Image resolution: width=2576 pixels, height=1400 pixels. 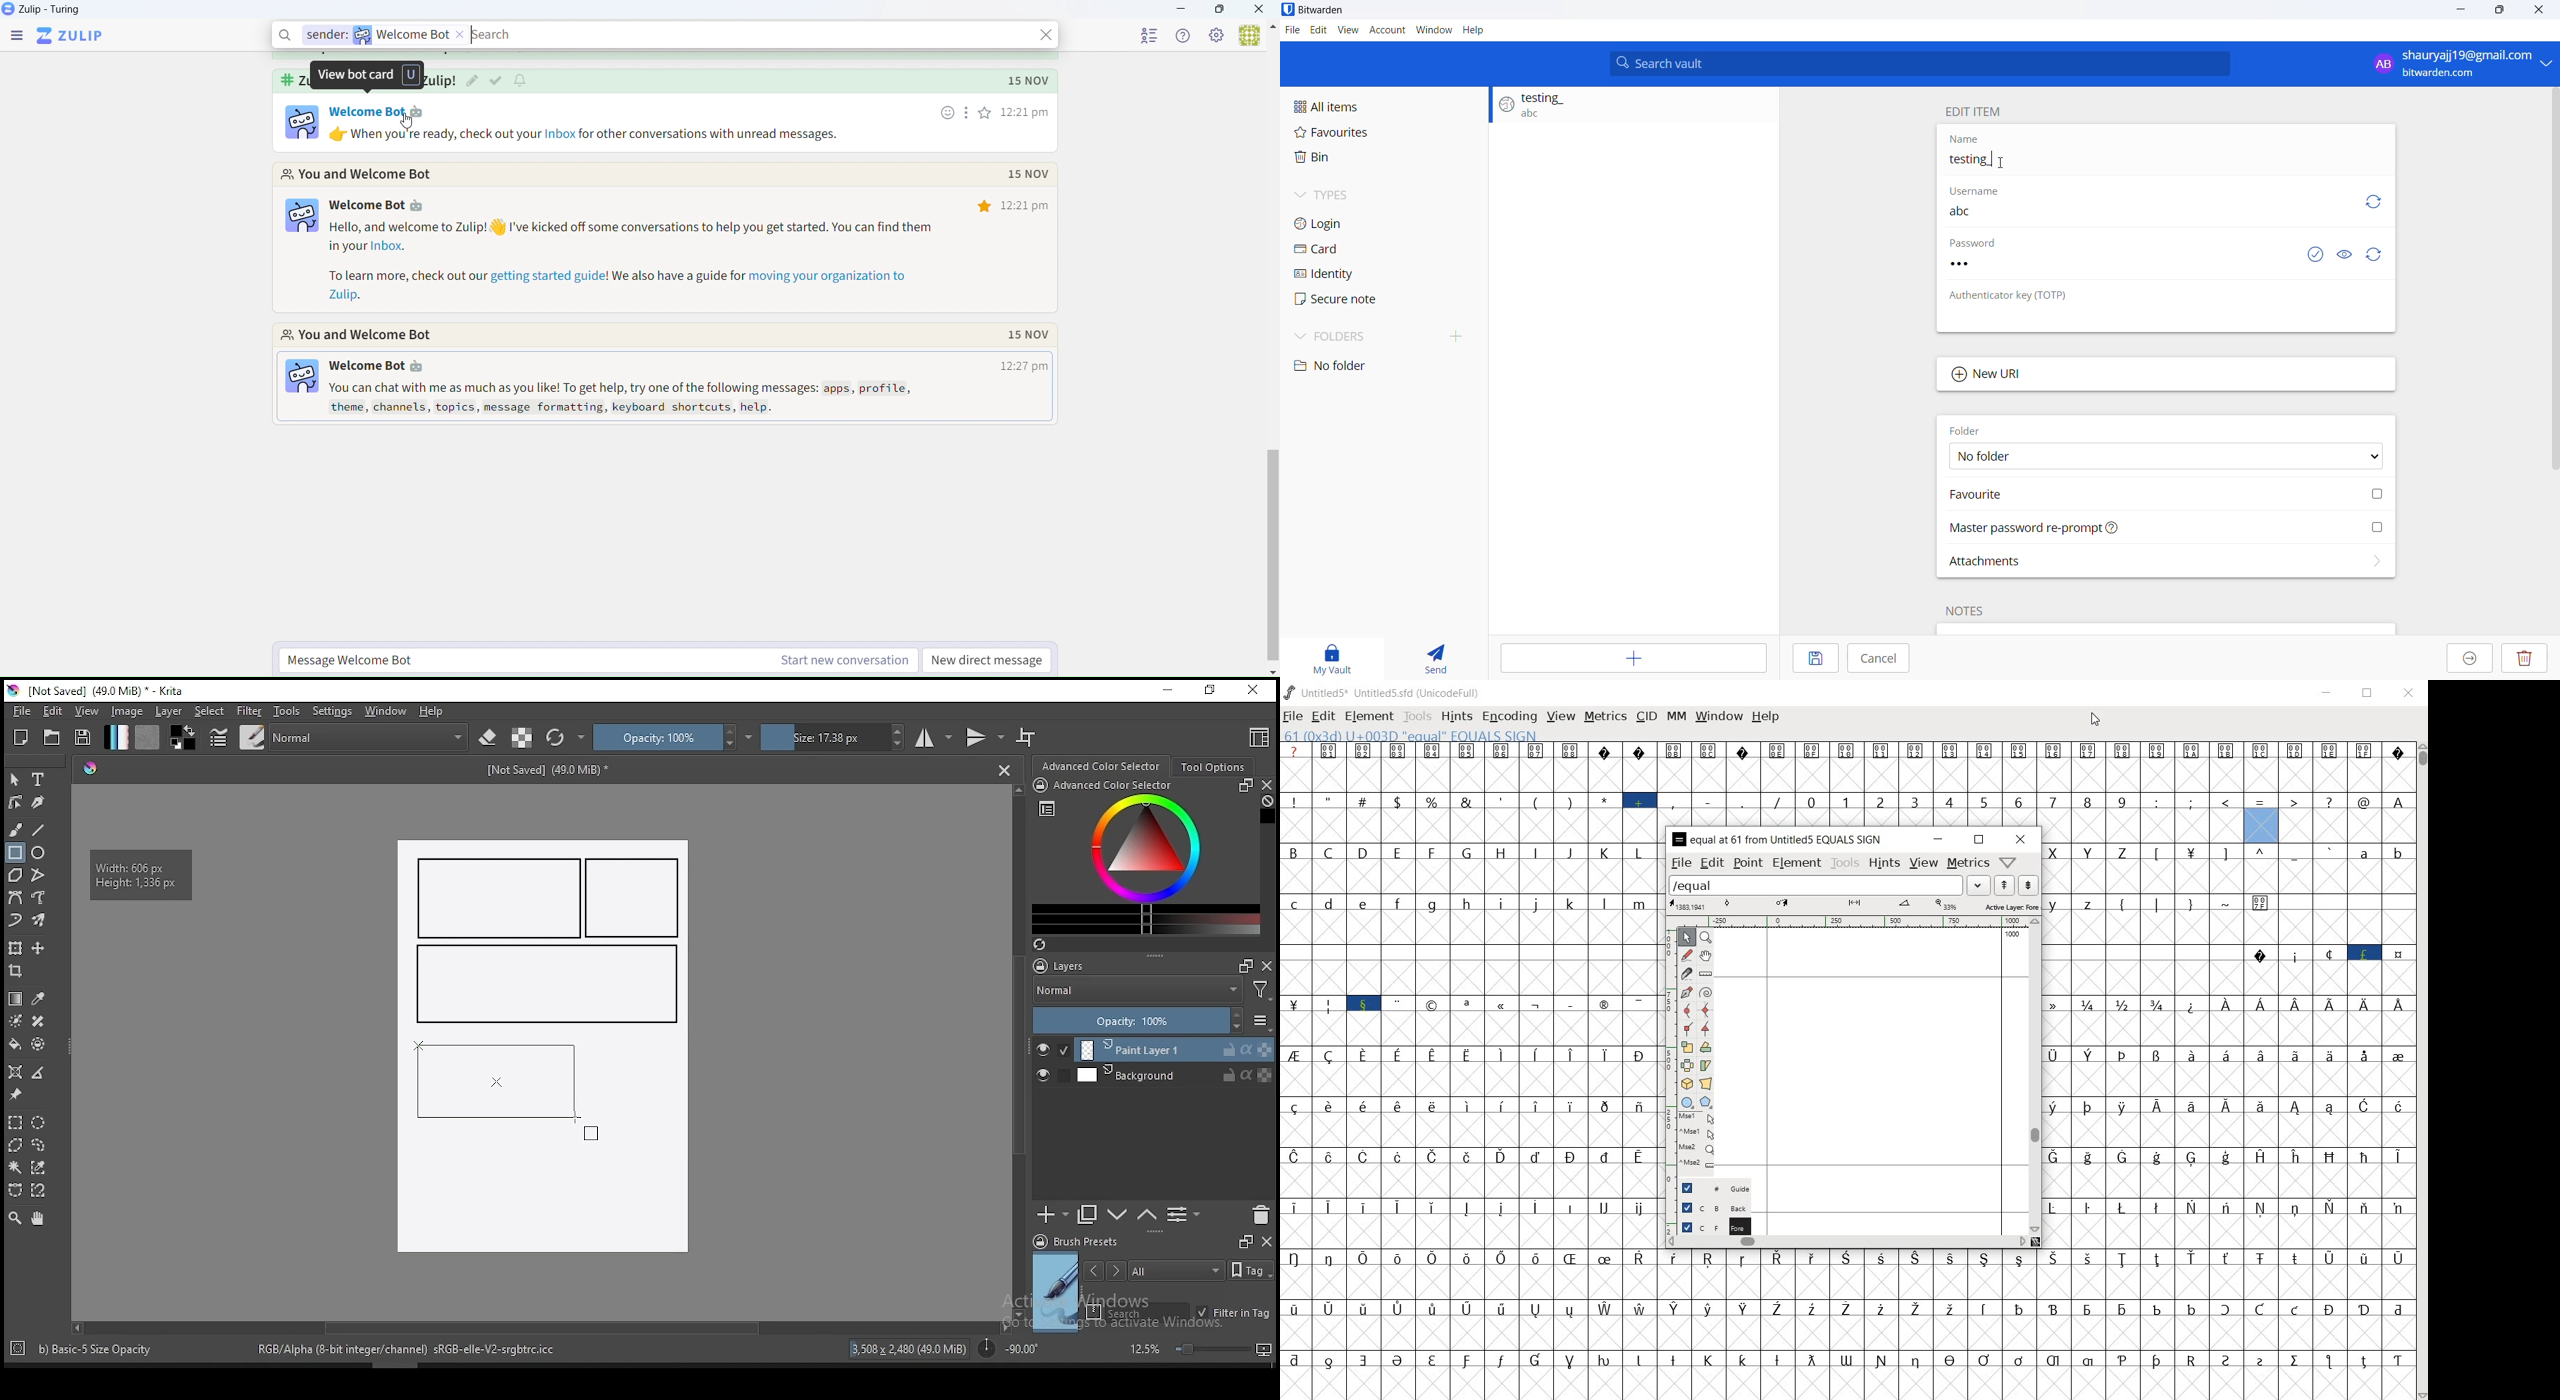 I want to click on Close, so click(x=2543, y=12).